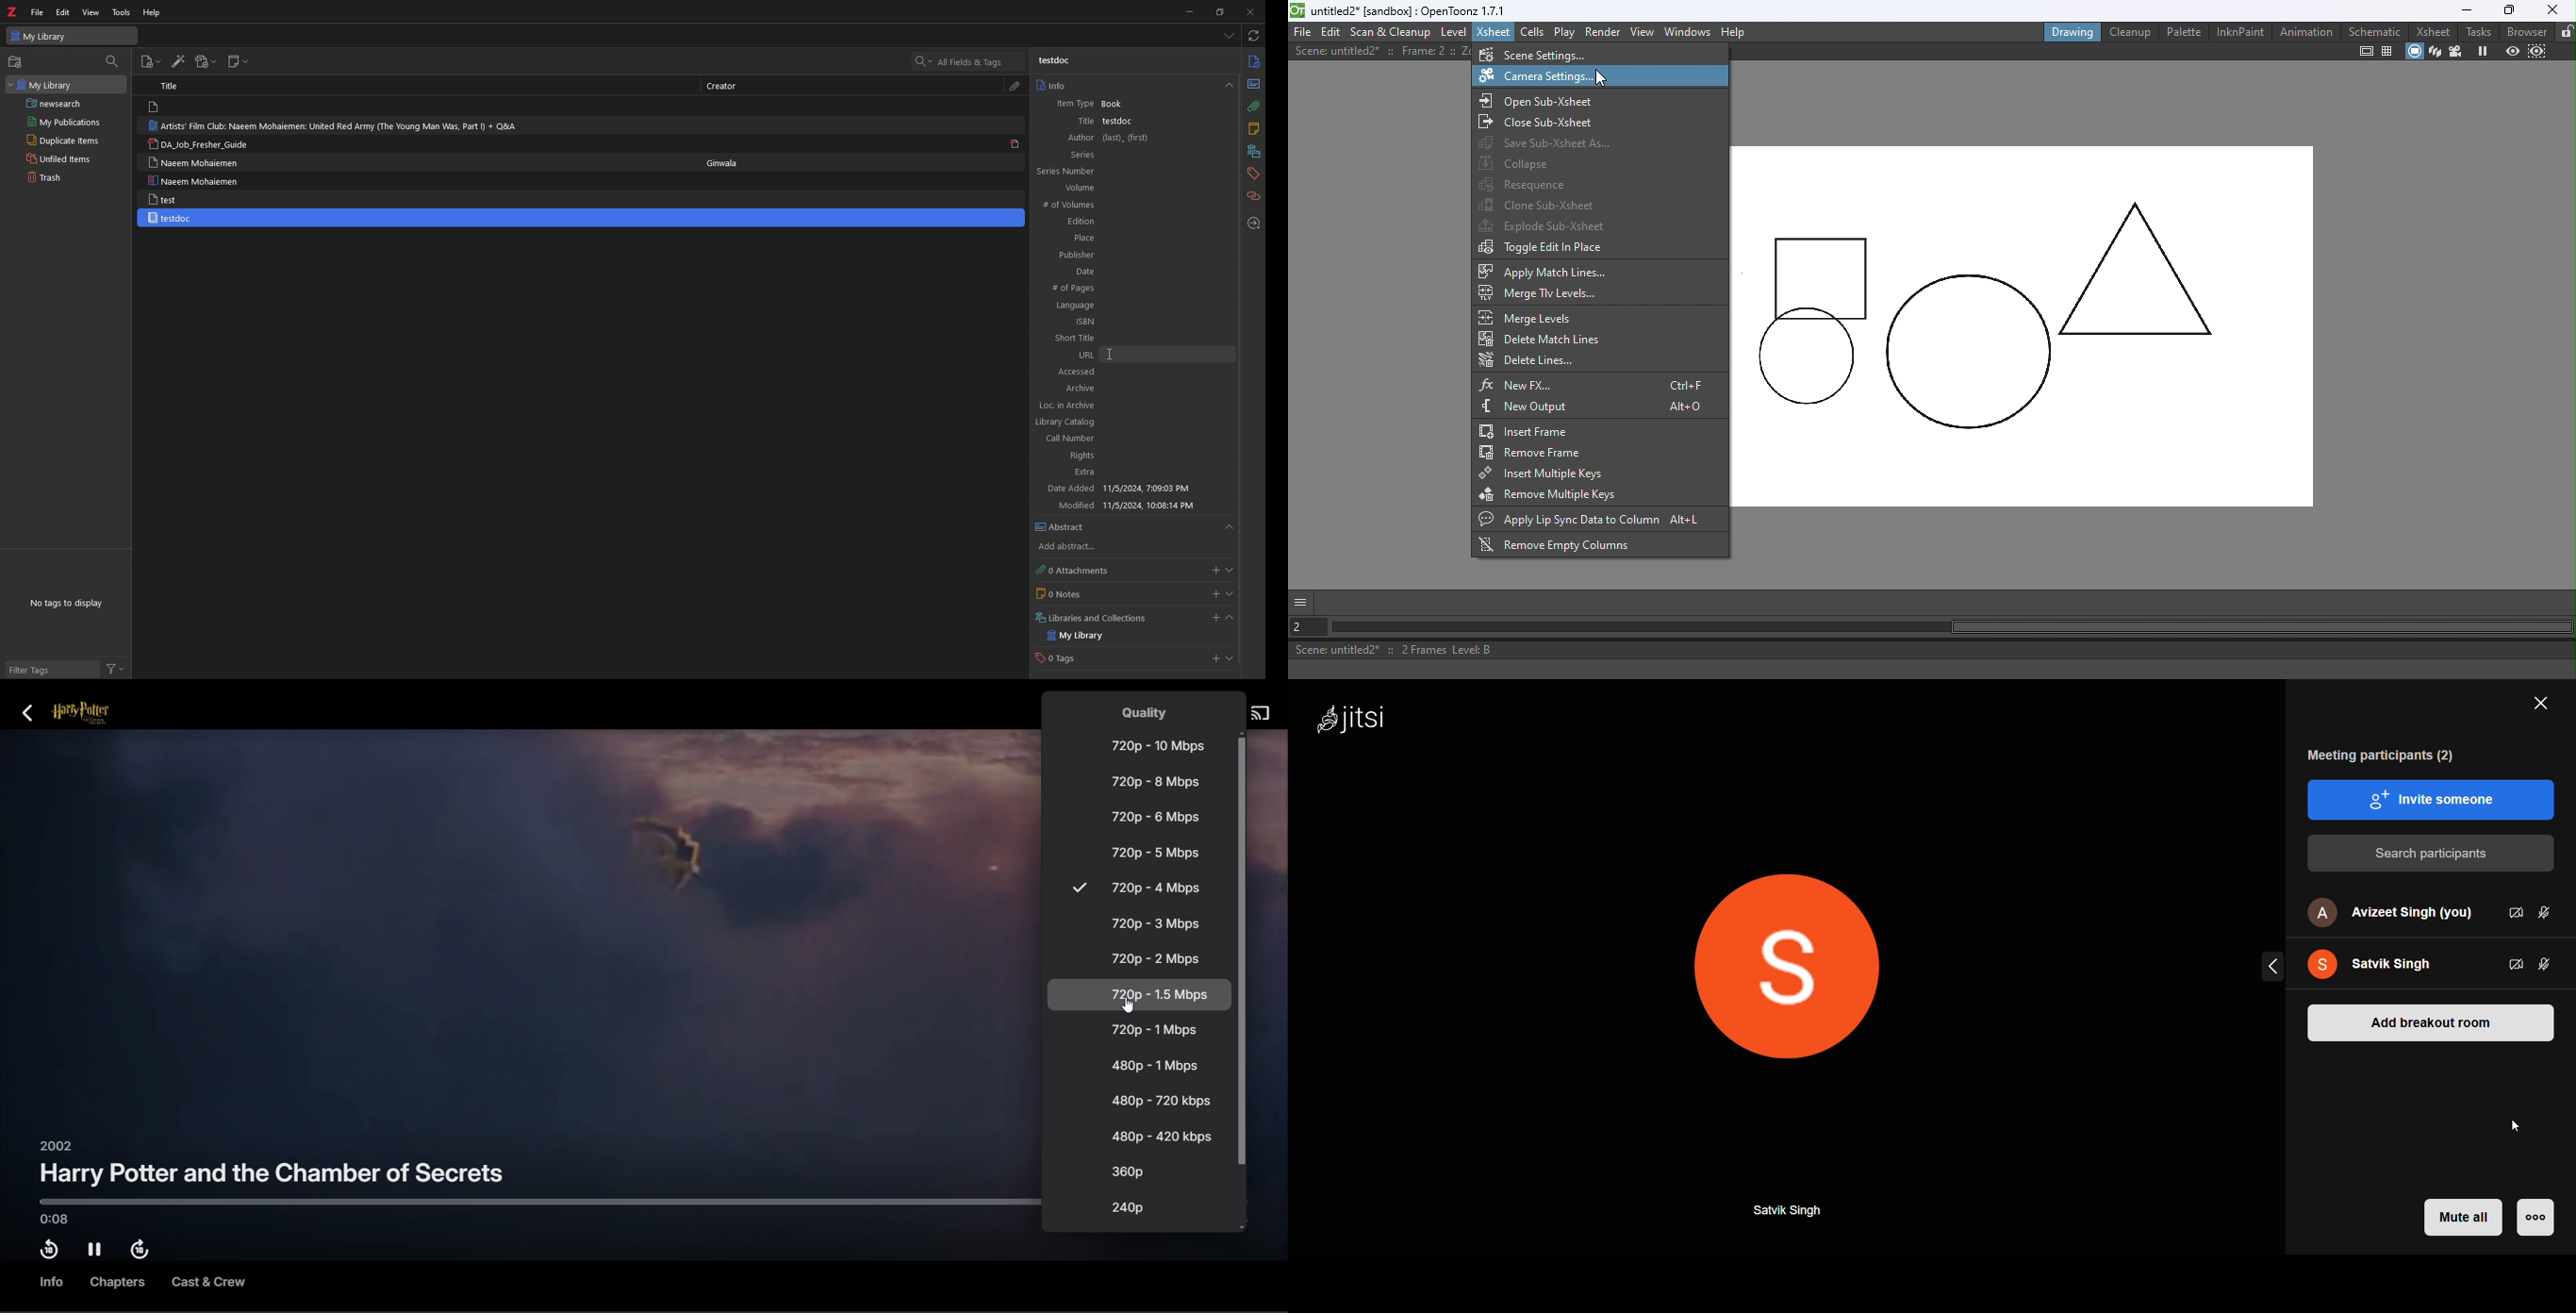 The width and height of the screenshot is (2576, 1316). I want to click on tags, so click(1253, 173).